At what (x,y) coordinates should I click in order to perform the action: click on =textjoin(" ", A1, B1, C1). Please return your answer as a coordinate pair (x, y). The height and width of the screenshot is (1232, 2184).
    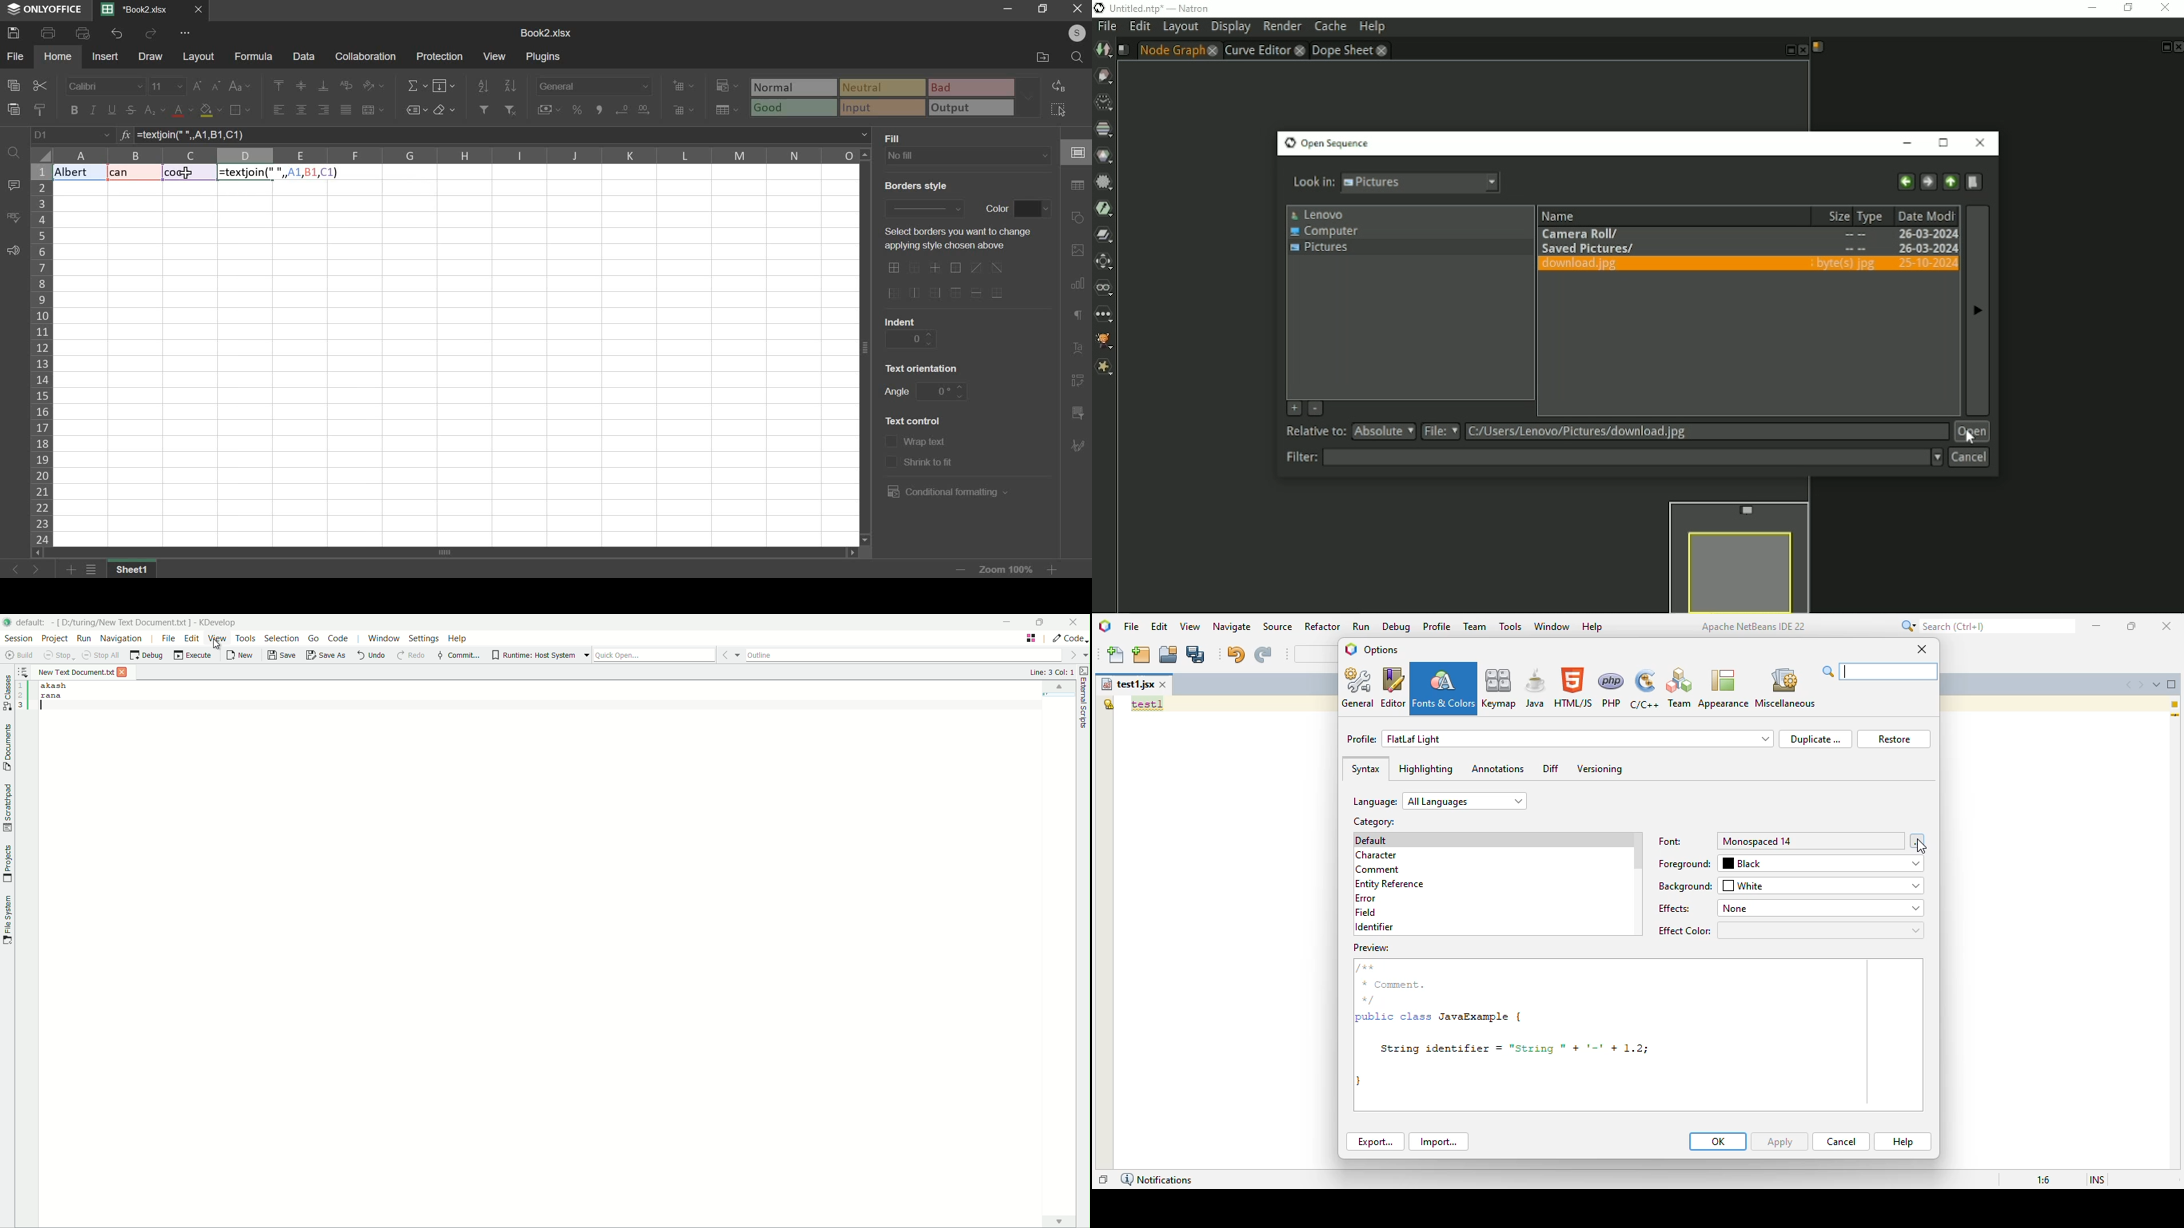
    Looking at the image, I should click on (503, 135).